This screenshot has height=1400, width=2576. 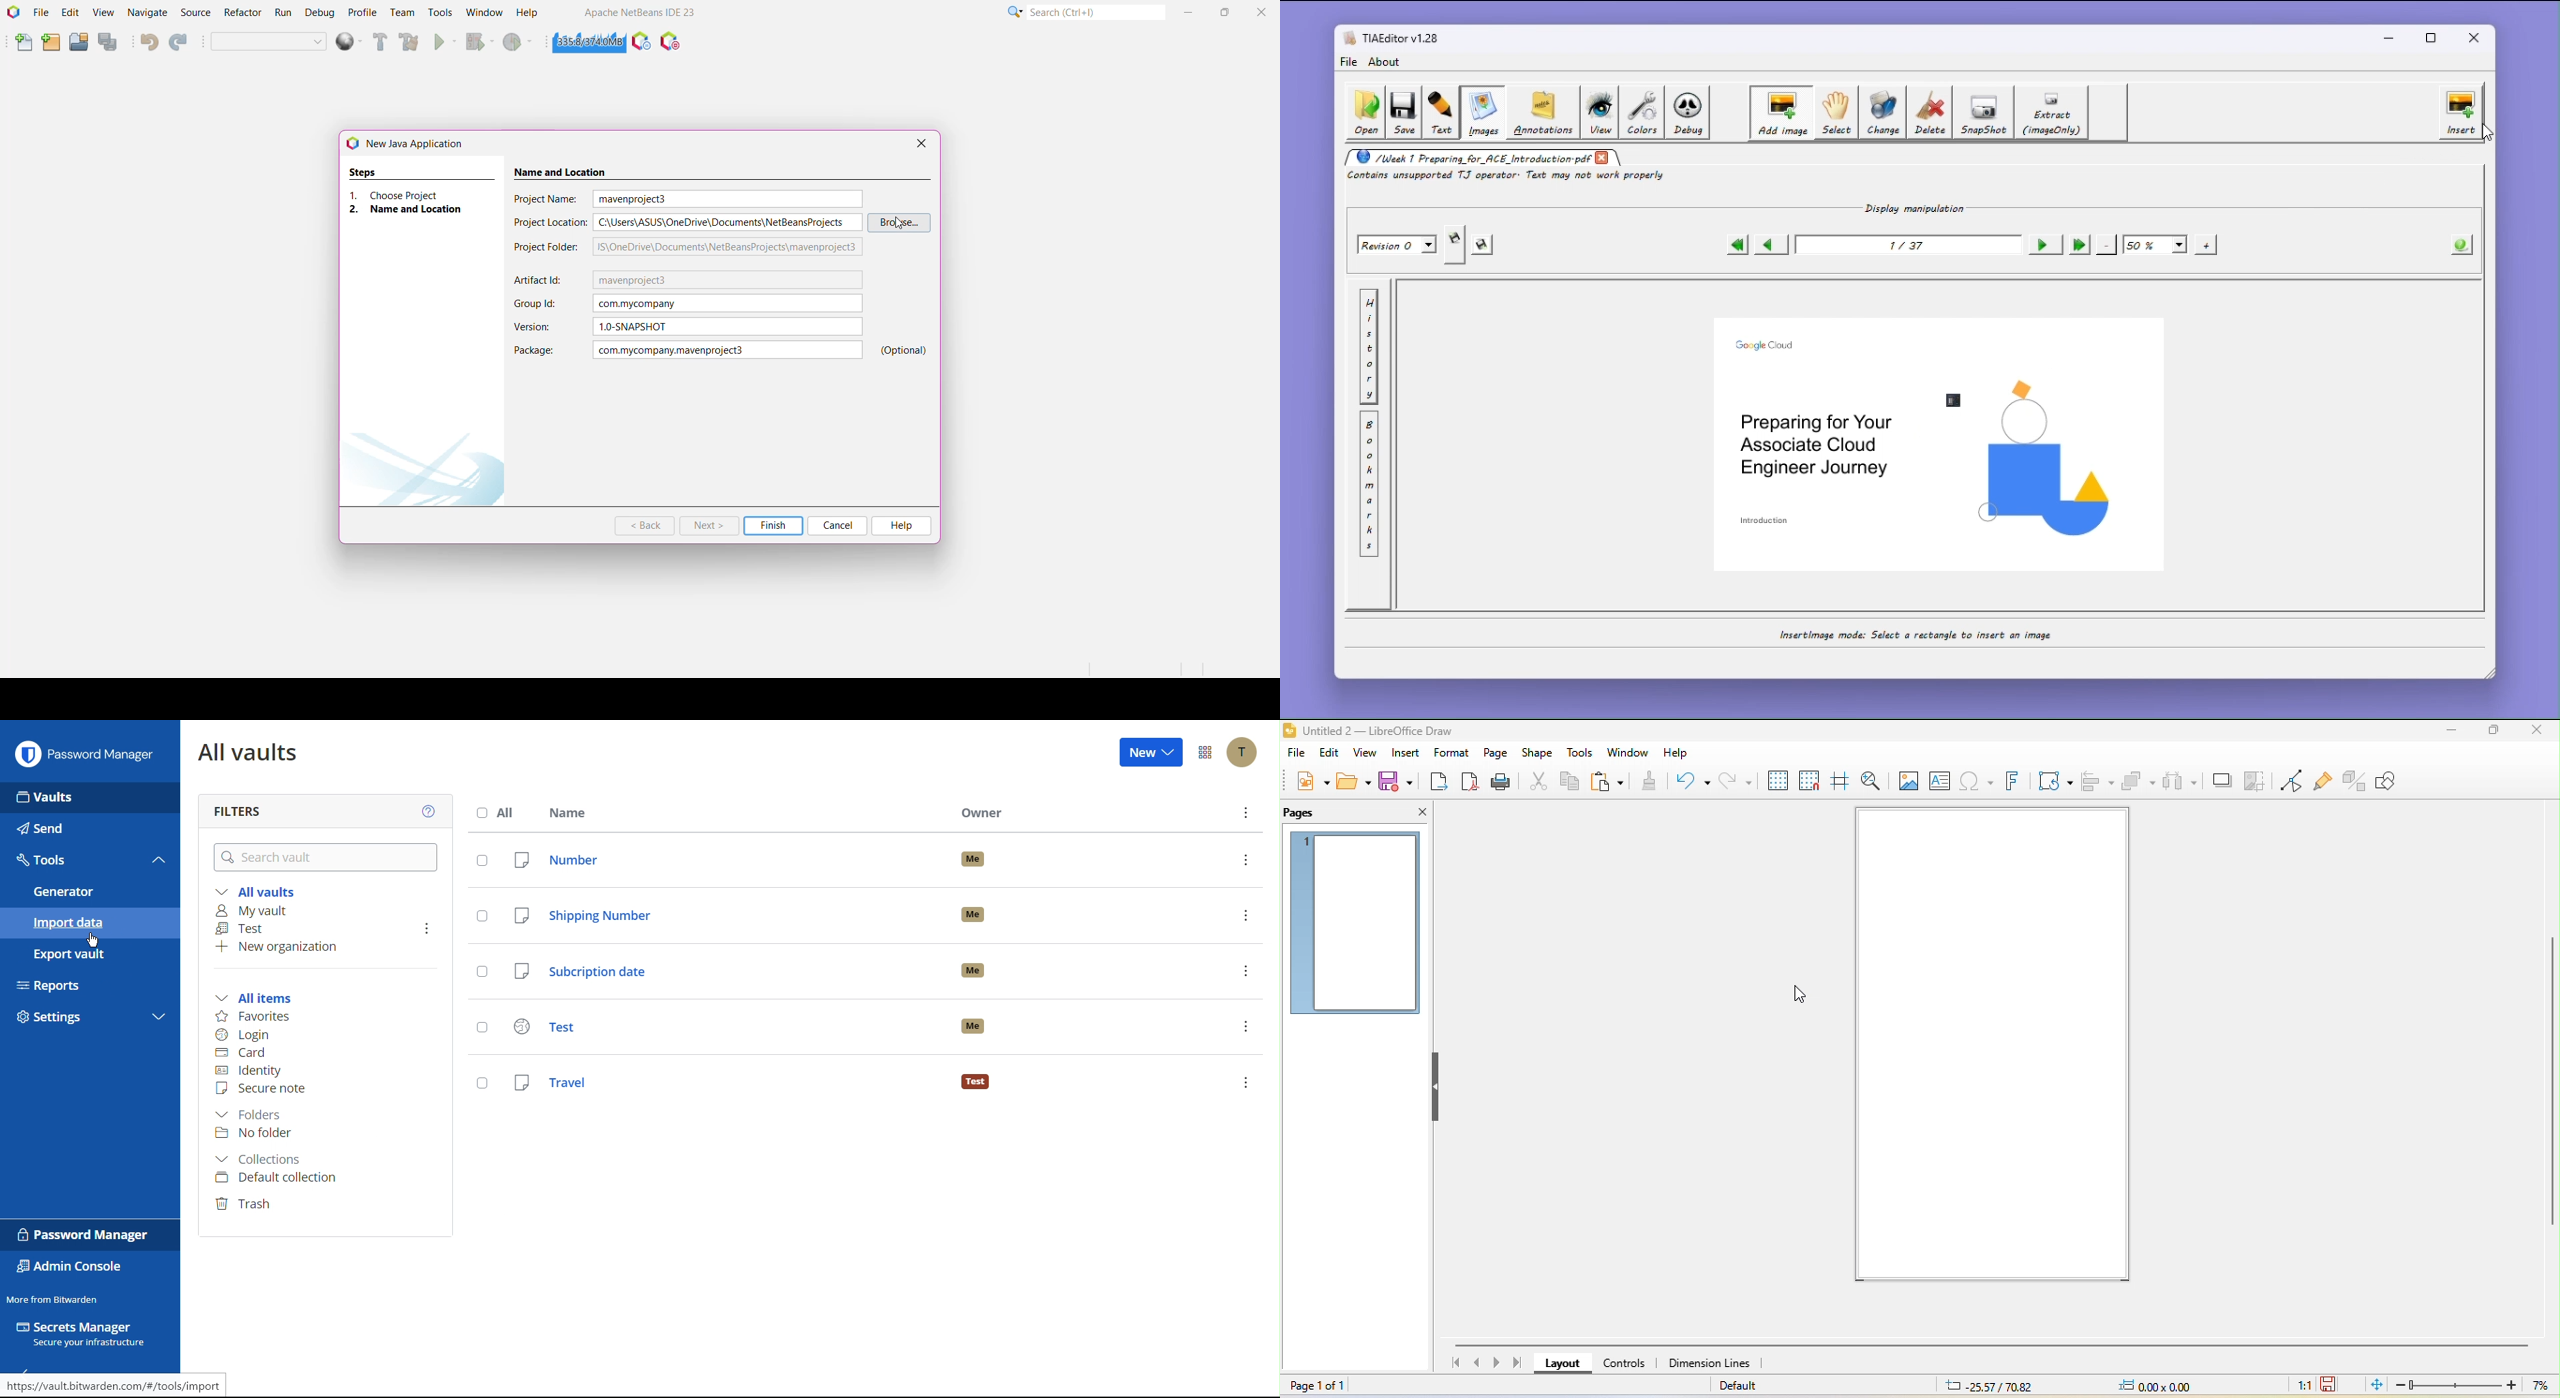 What do you see at coordinates (440, 13) in the screenshot?
I see `Tools` at bounding box center [440, 13].